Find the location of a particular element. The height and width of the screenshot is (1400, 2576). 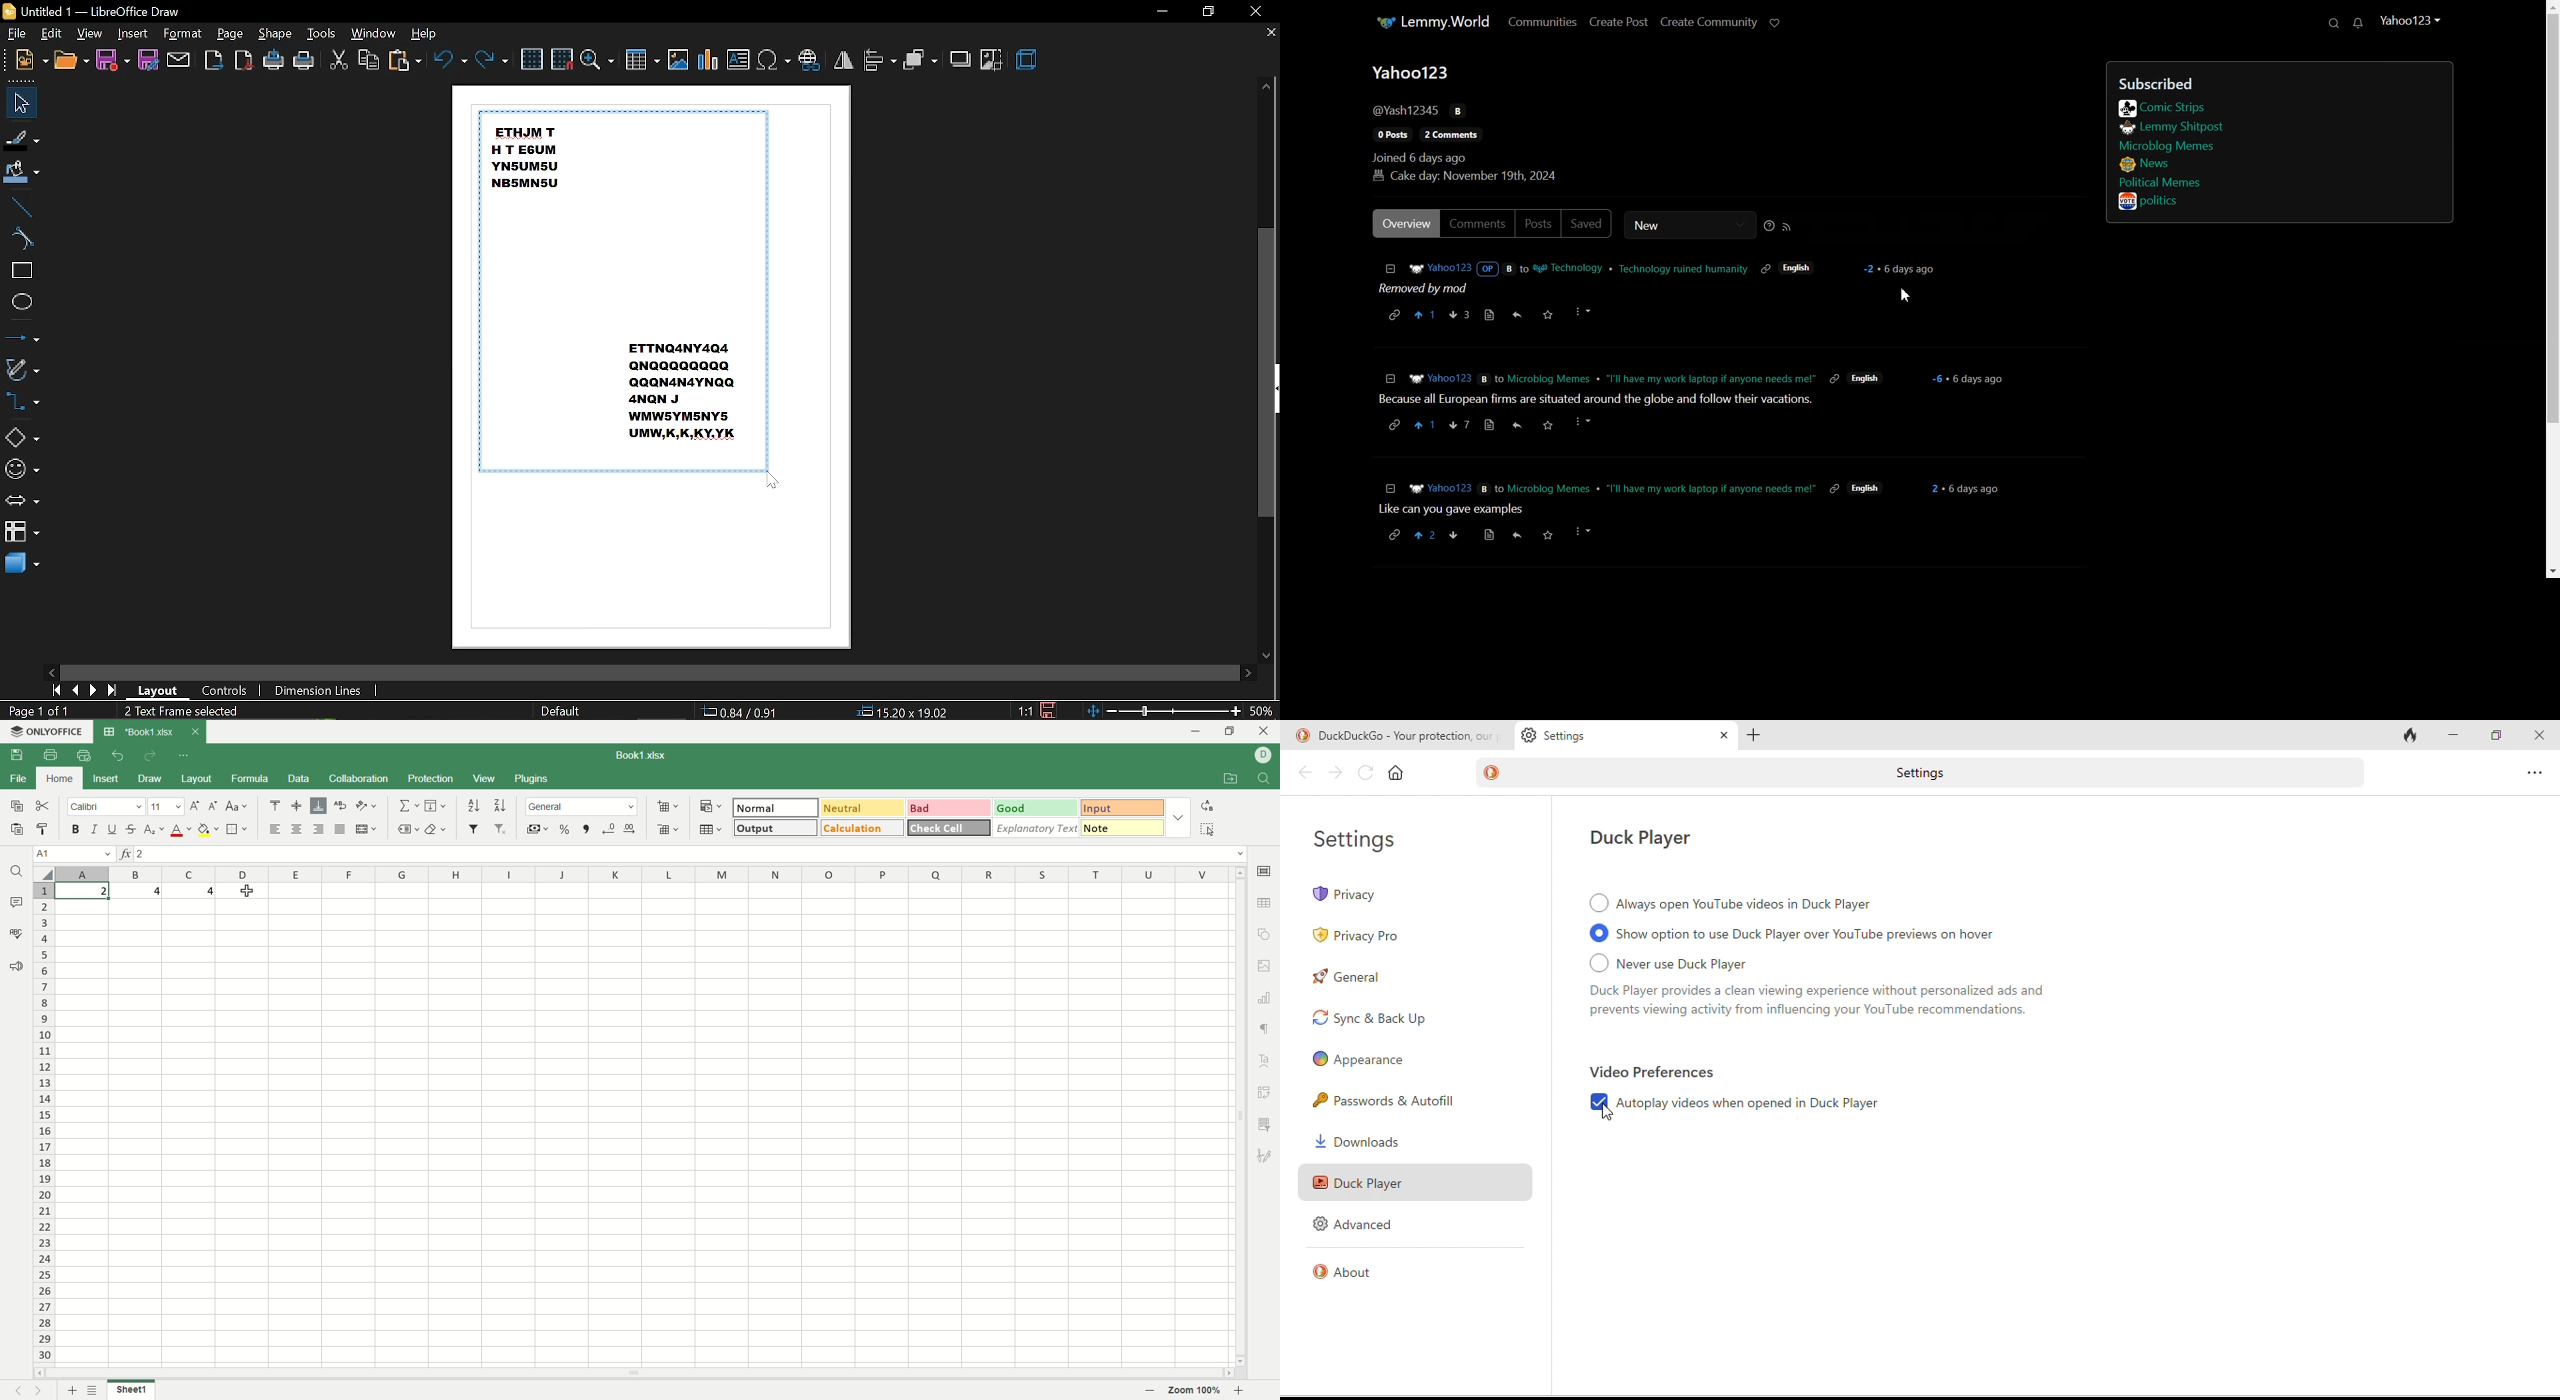

15.20x19.02 is located at coordinates (906, 712).